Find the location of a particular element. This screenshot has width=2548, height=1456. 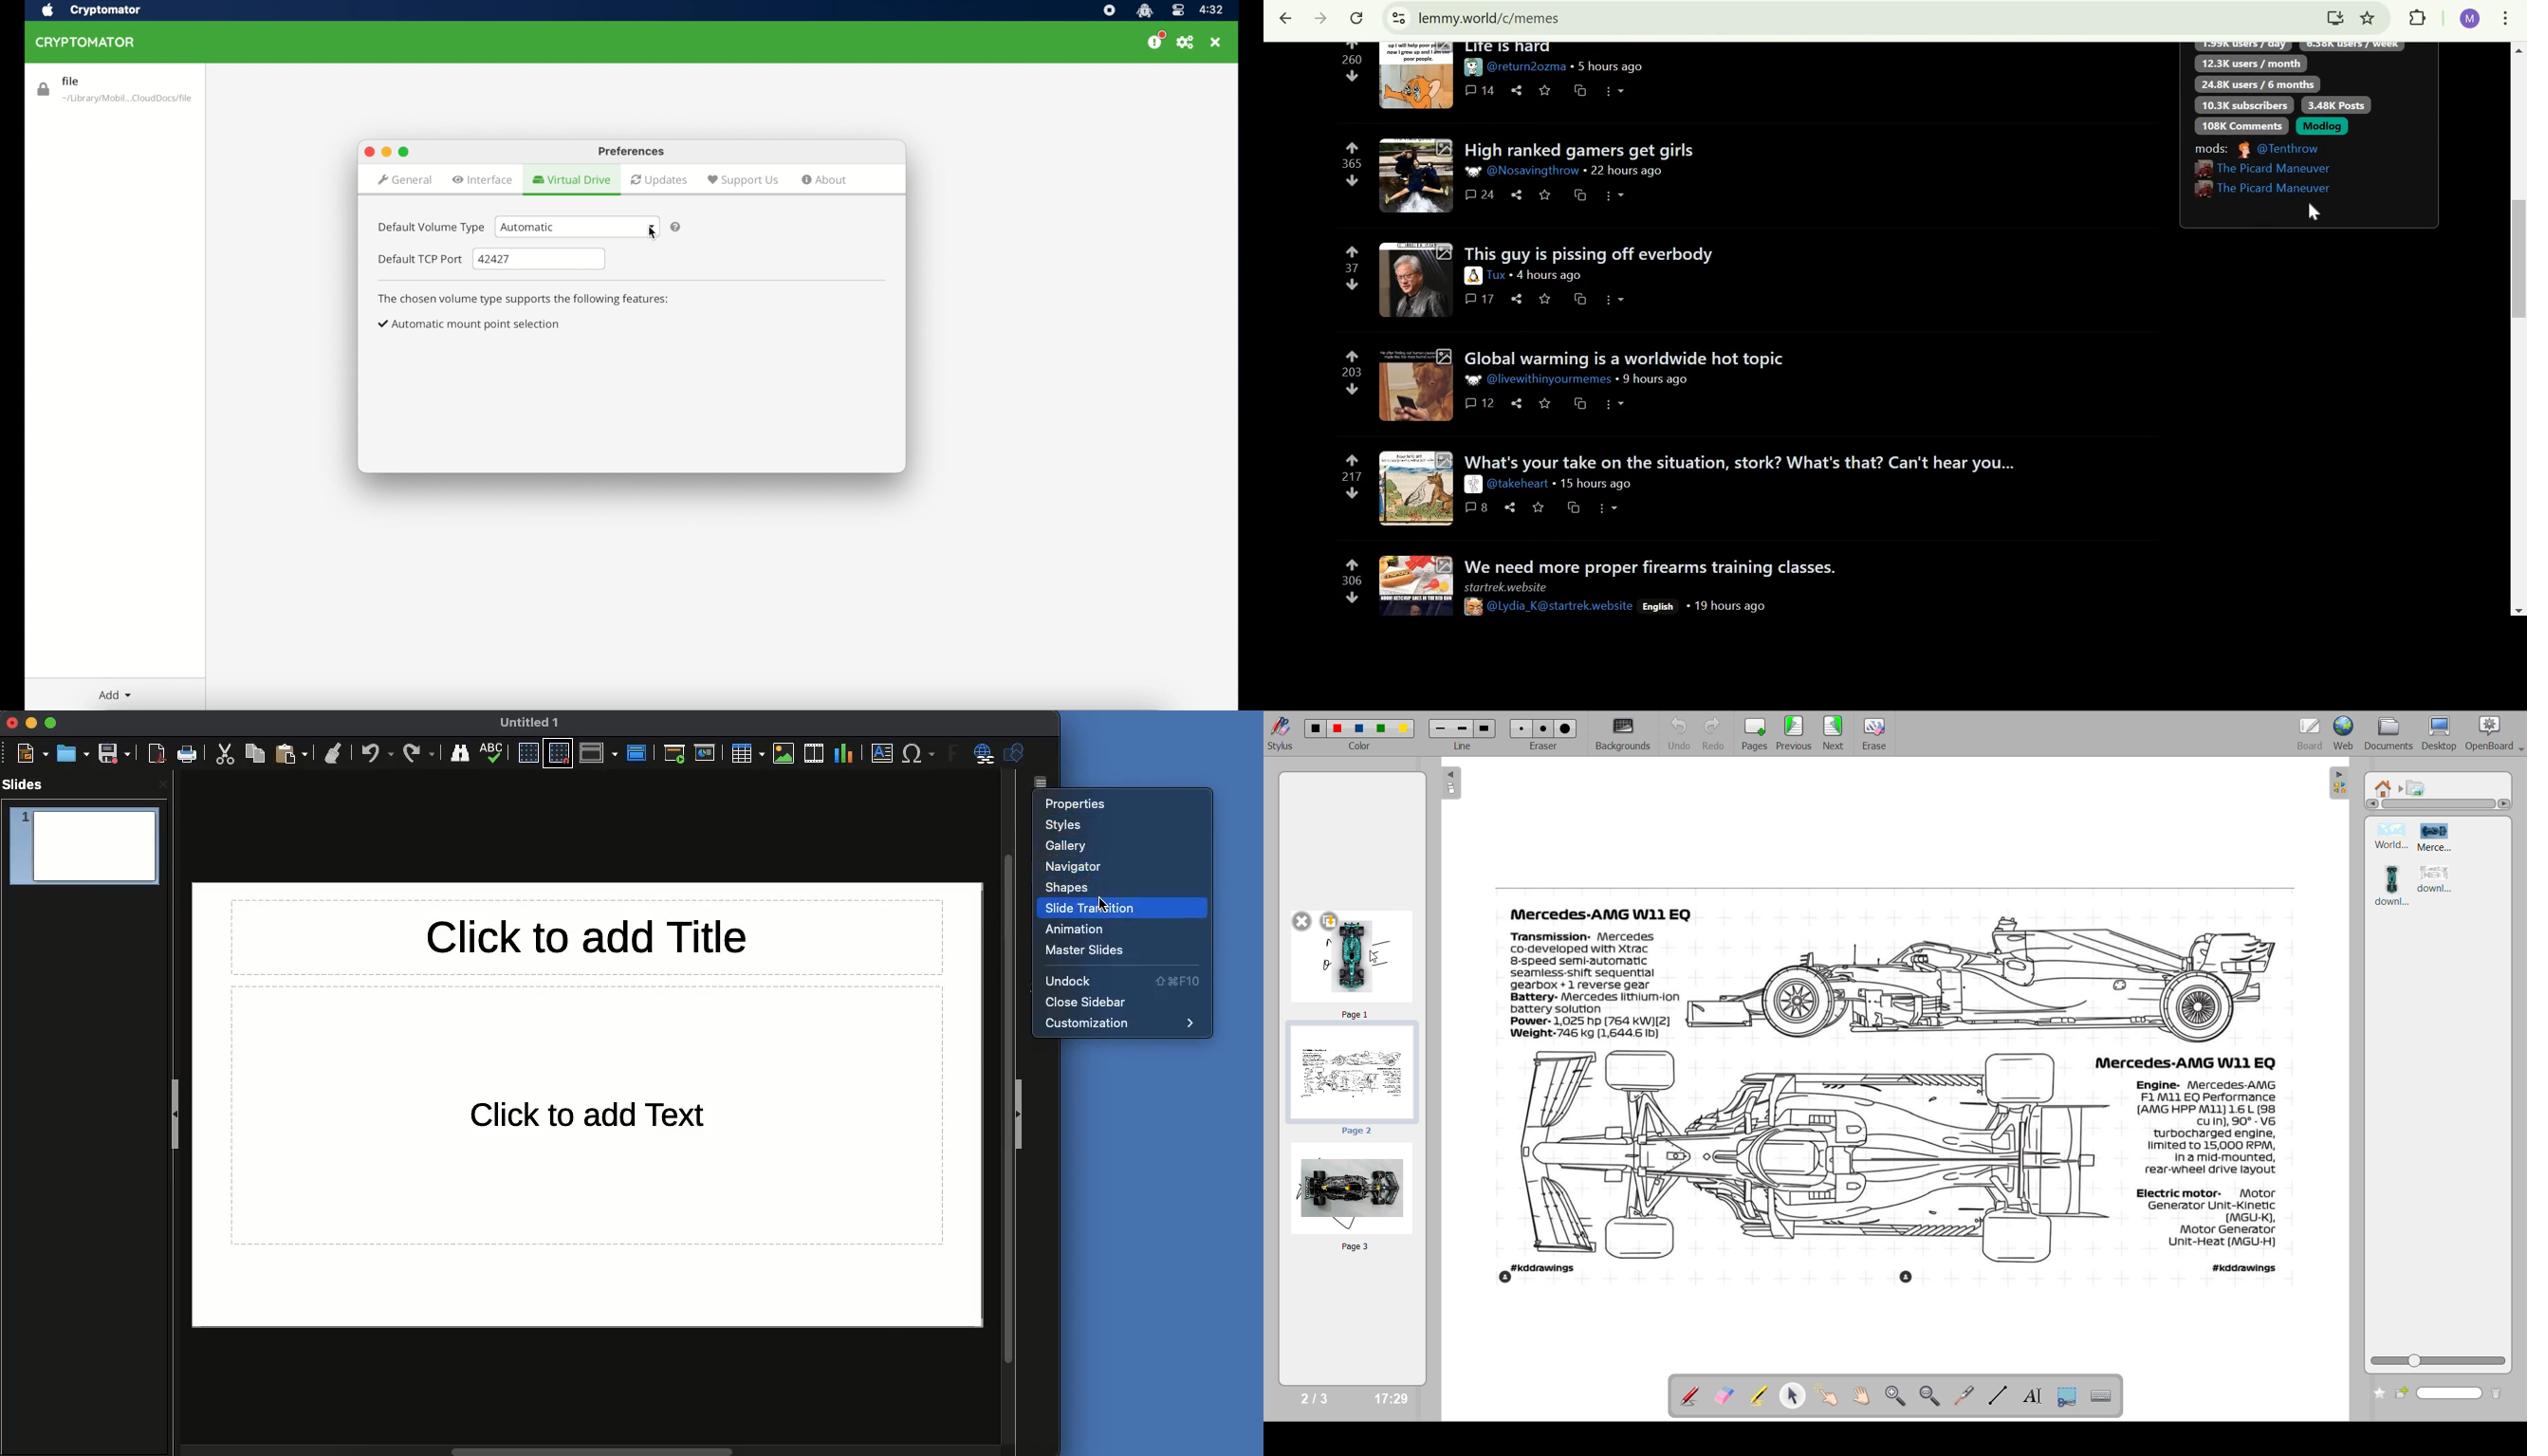

startrek.website is located at coordinates (1504, 588).